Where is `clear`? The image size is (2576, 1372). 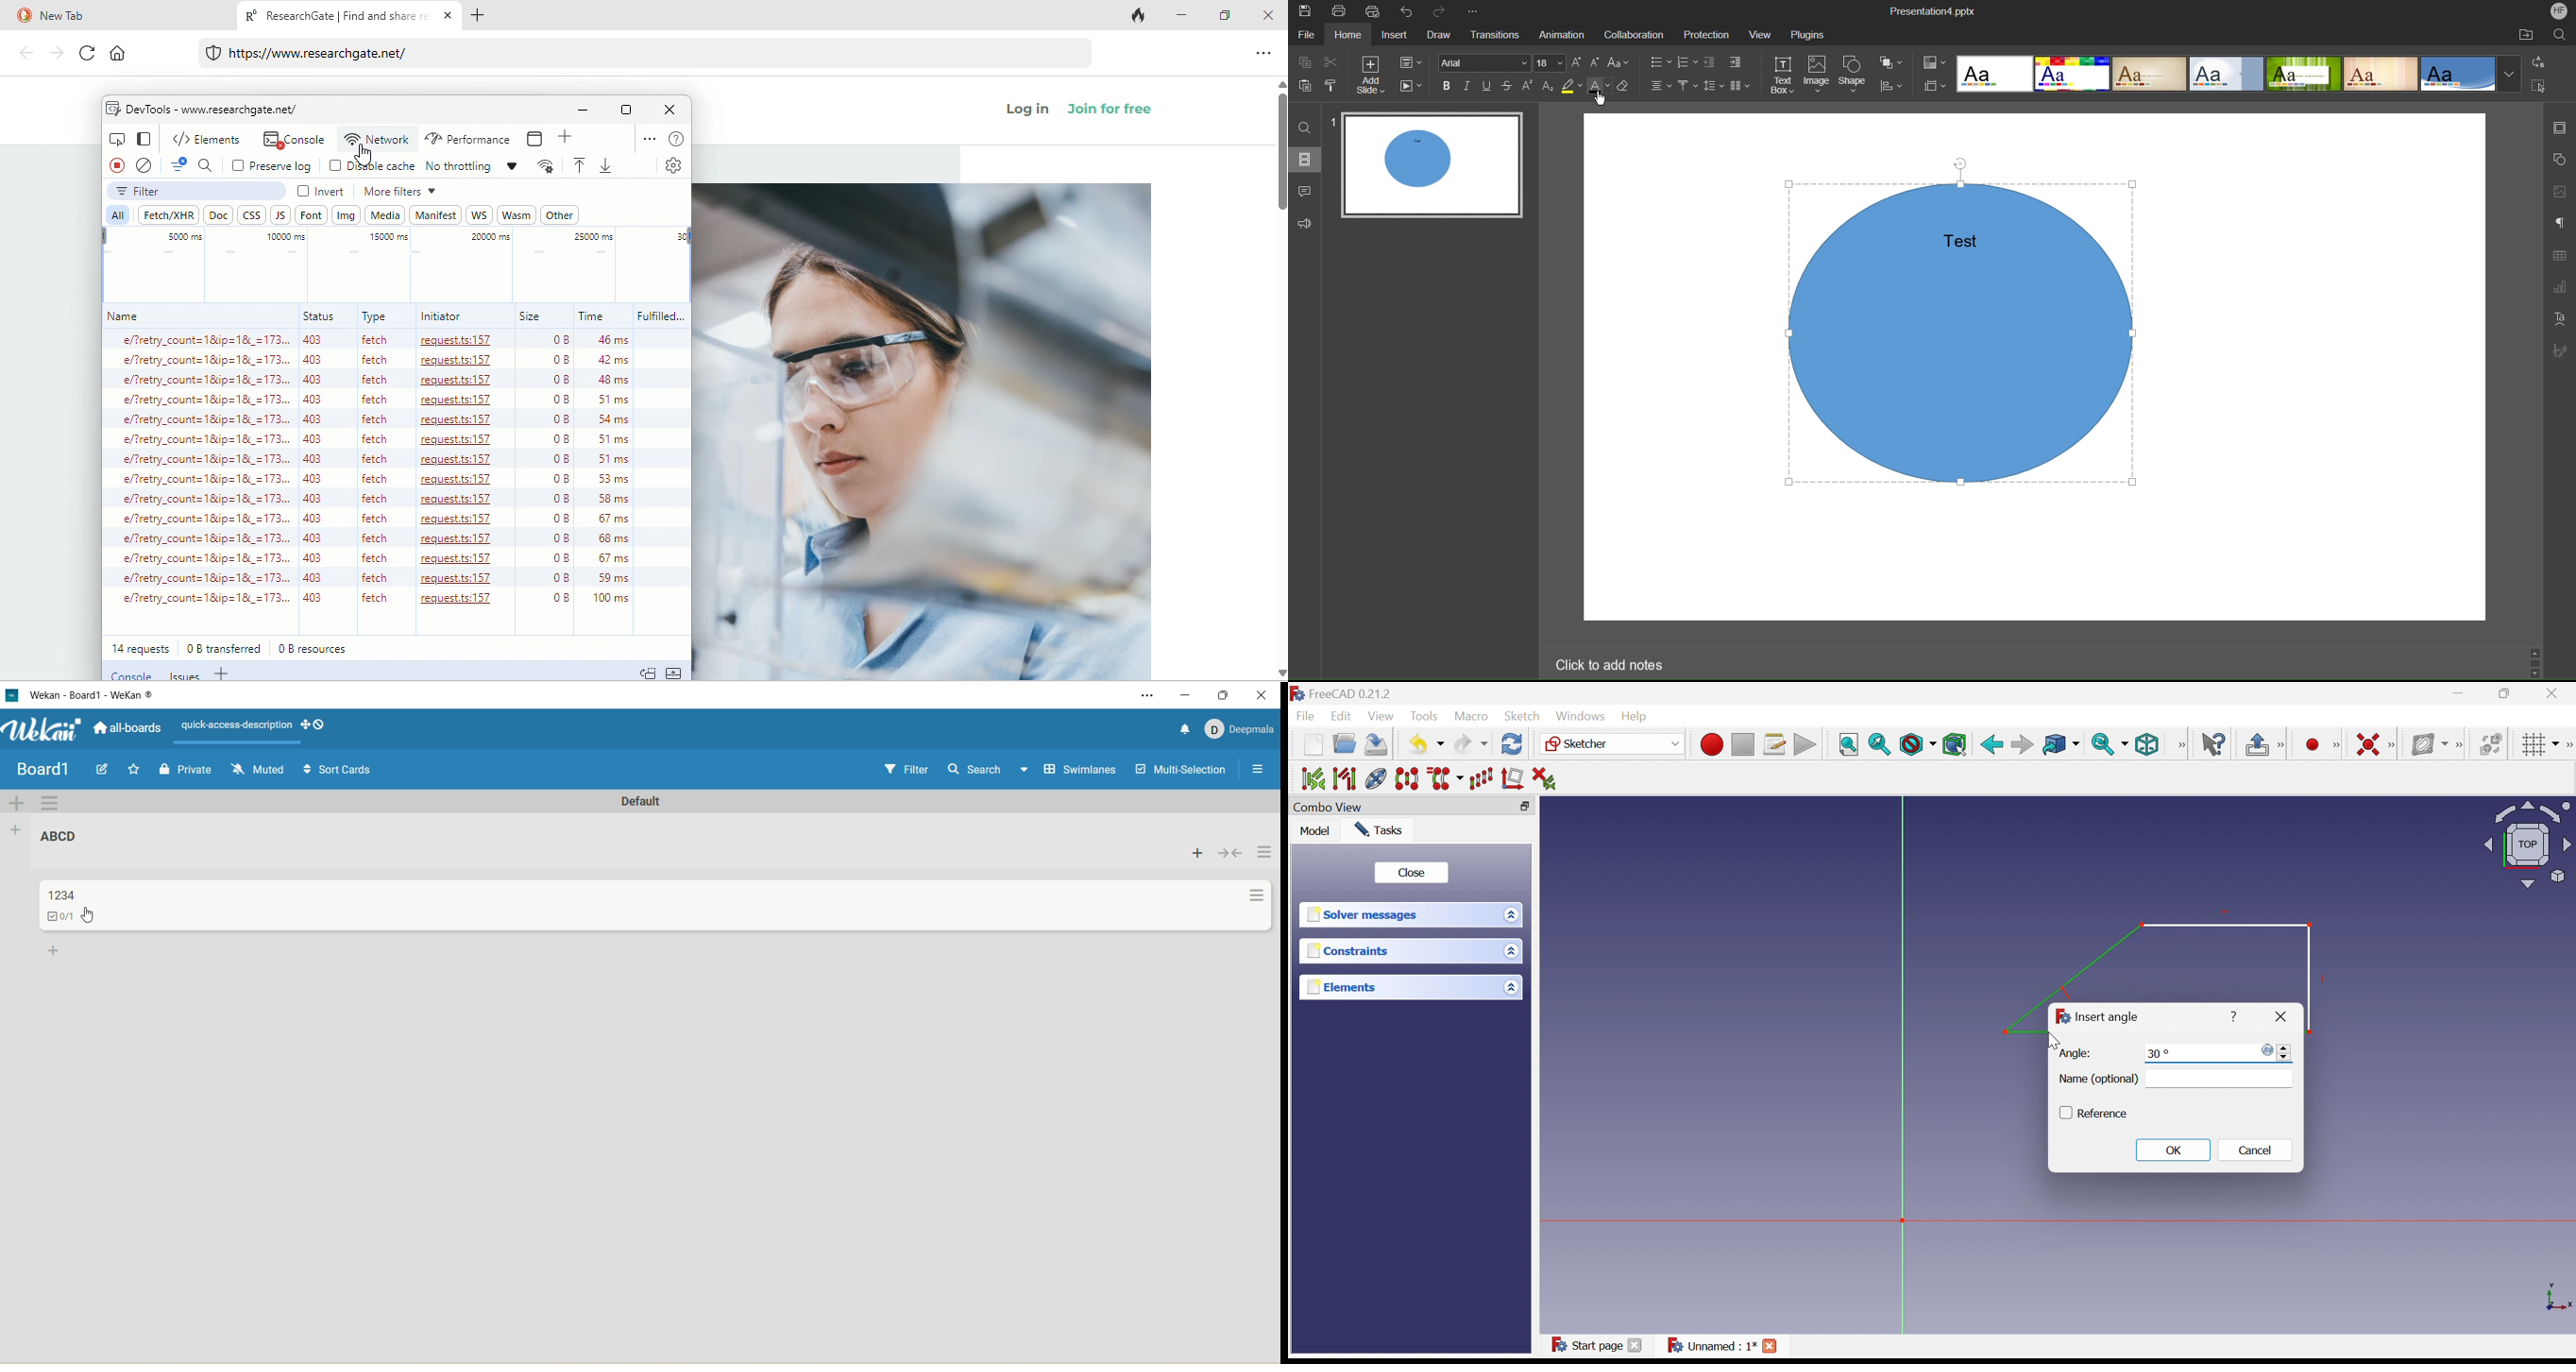 clear is located at coordinates (144, 165).